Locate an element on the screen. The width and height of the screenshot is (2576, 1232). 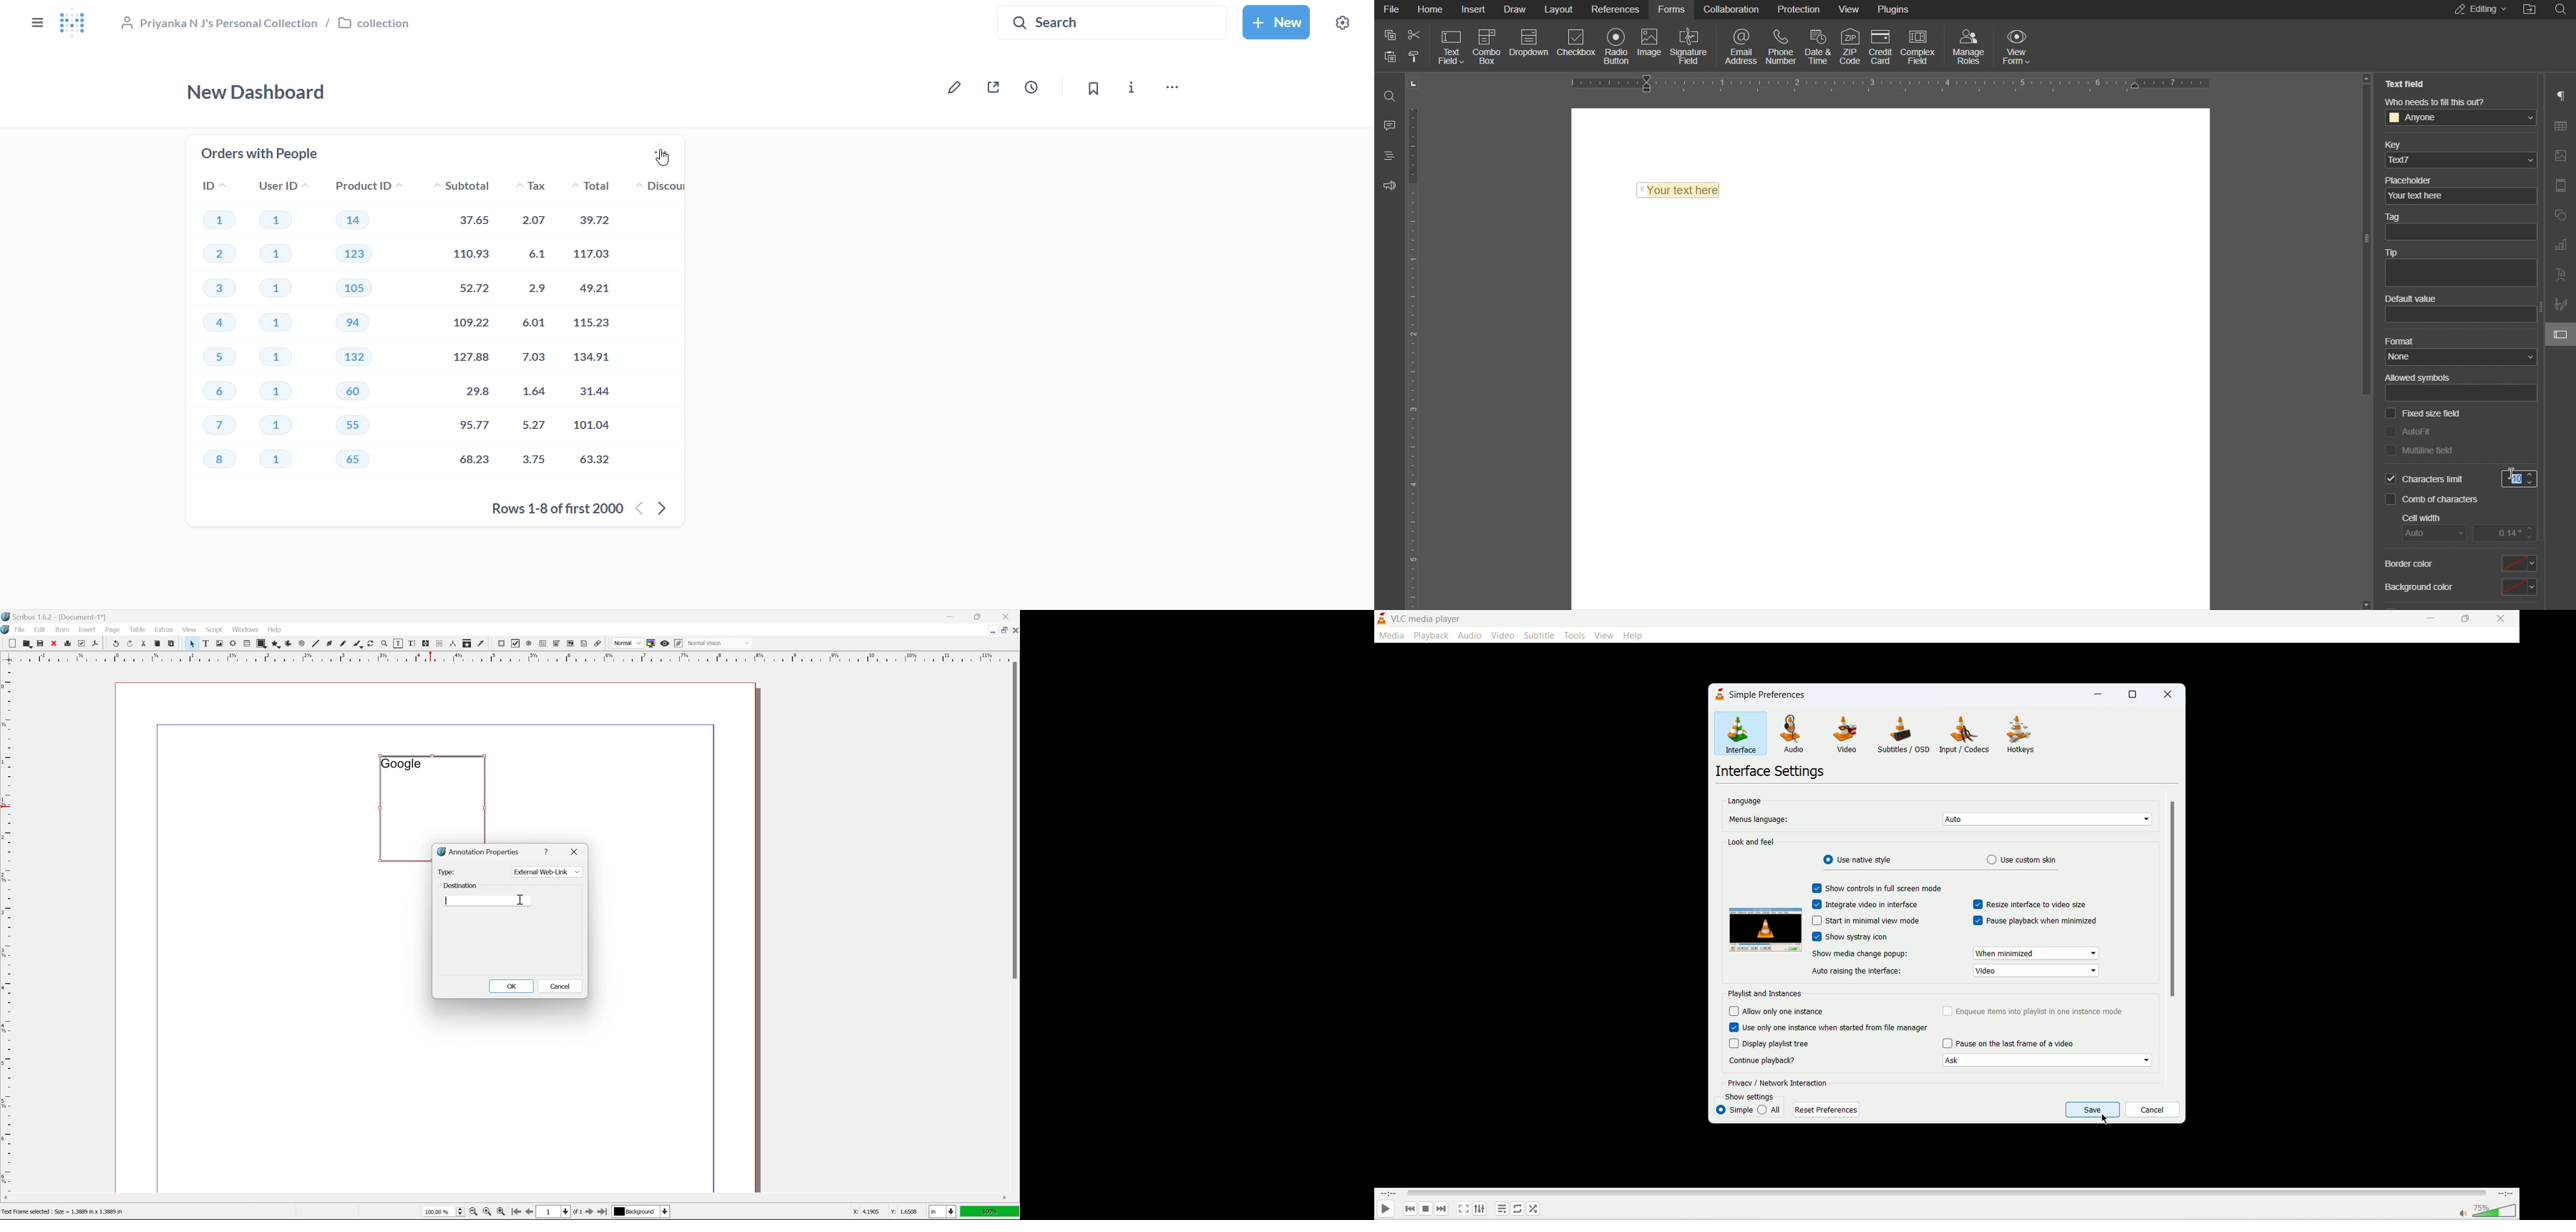
audio is located at coordinates (1470, 636).